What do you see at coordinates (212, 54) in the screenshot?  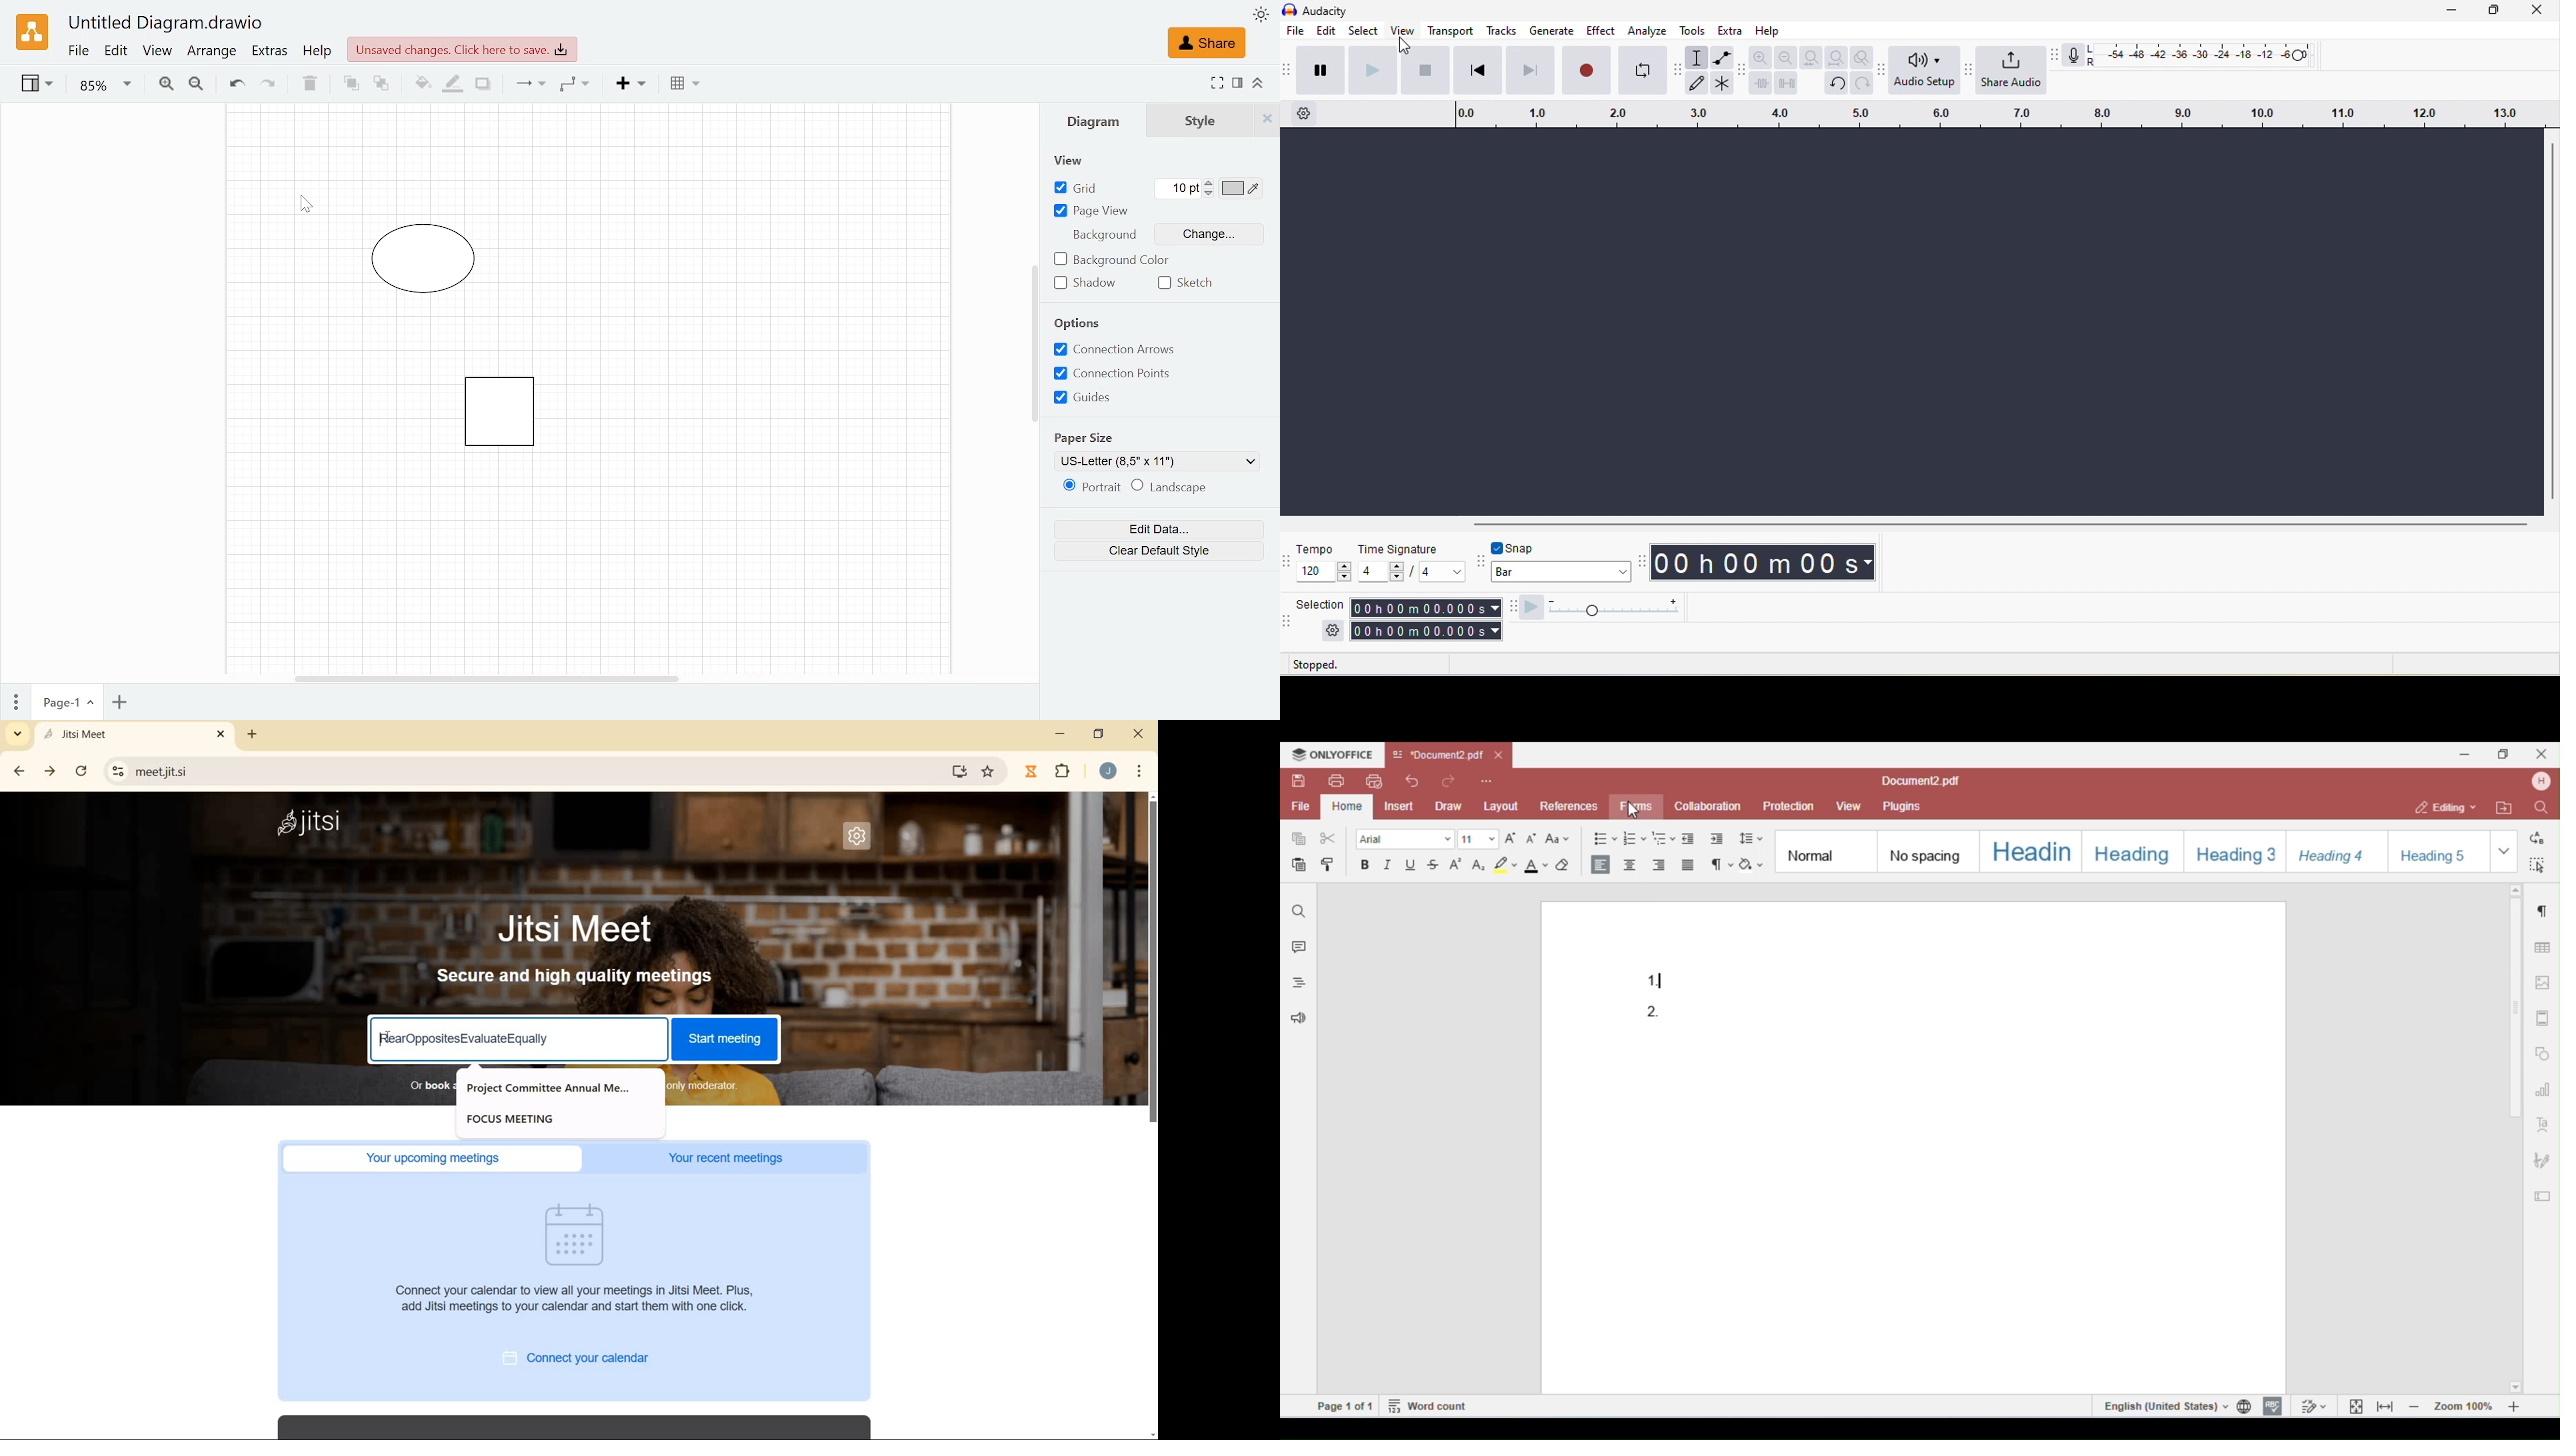 I see `Arrange` at bounding box center [212, 54].